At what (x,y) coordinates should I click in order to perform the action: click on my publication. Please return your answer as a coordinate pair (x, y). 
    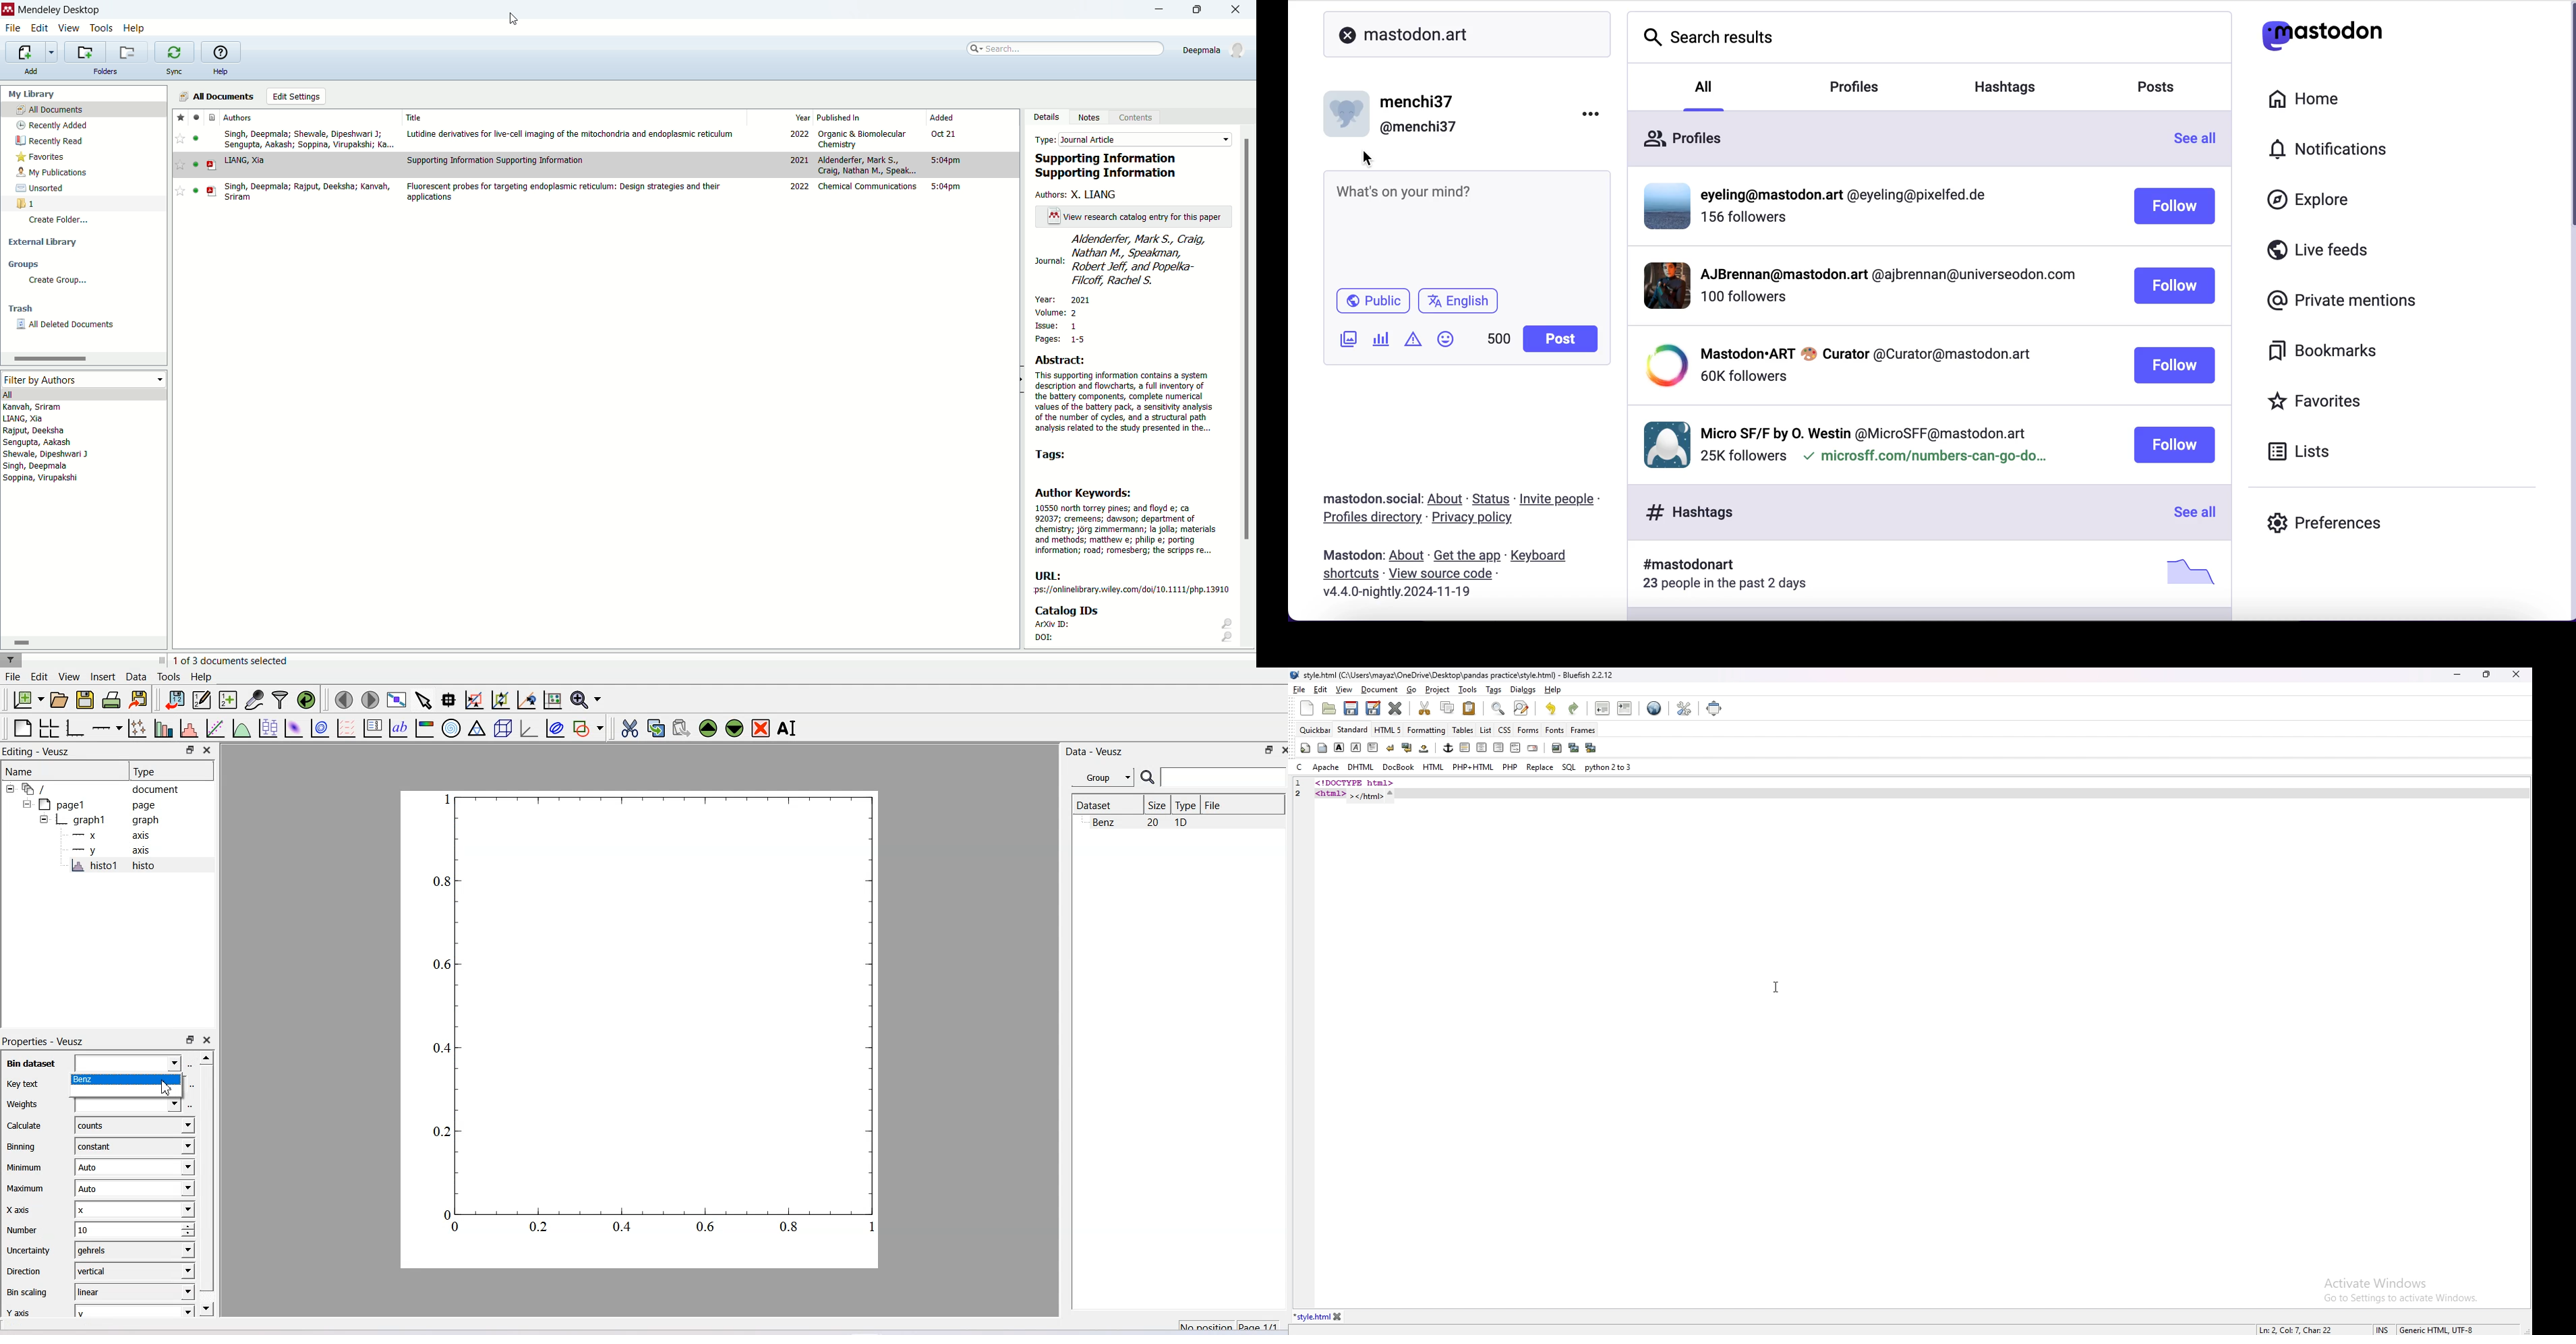
    Looking at the image, I should click on (53, 172).